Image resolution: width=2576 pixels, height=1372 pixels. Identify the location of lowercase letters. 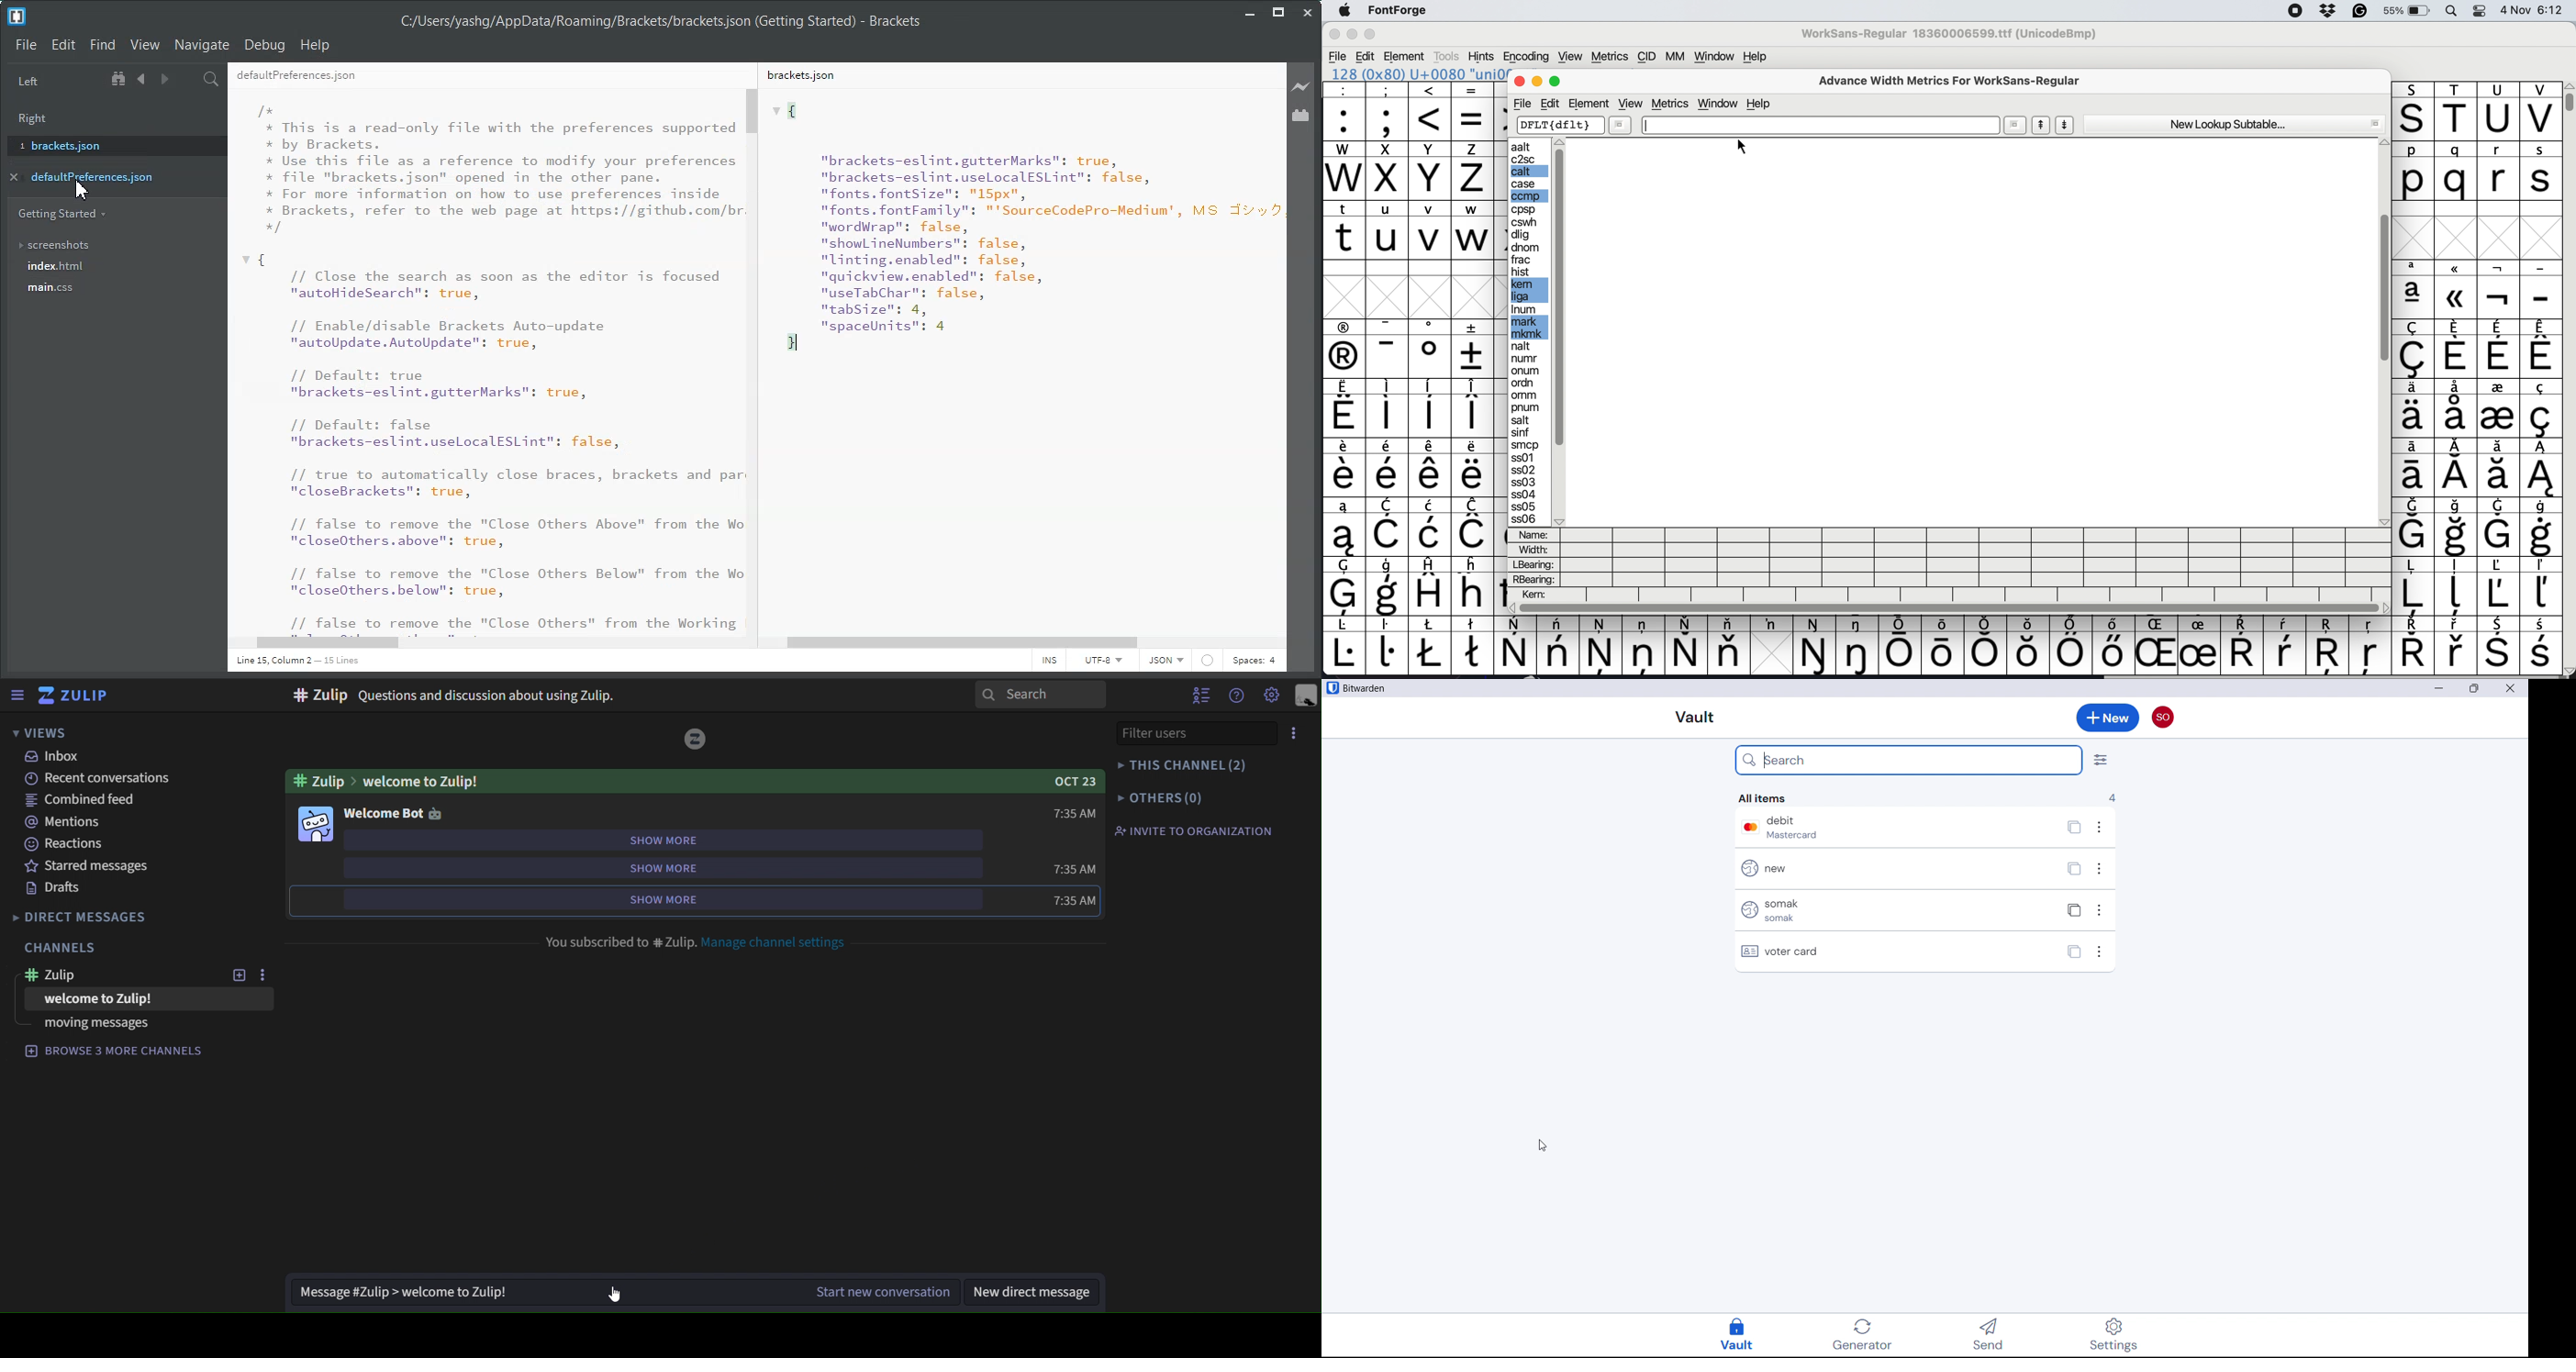
(1416, 209).